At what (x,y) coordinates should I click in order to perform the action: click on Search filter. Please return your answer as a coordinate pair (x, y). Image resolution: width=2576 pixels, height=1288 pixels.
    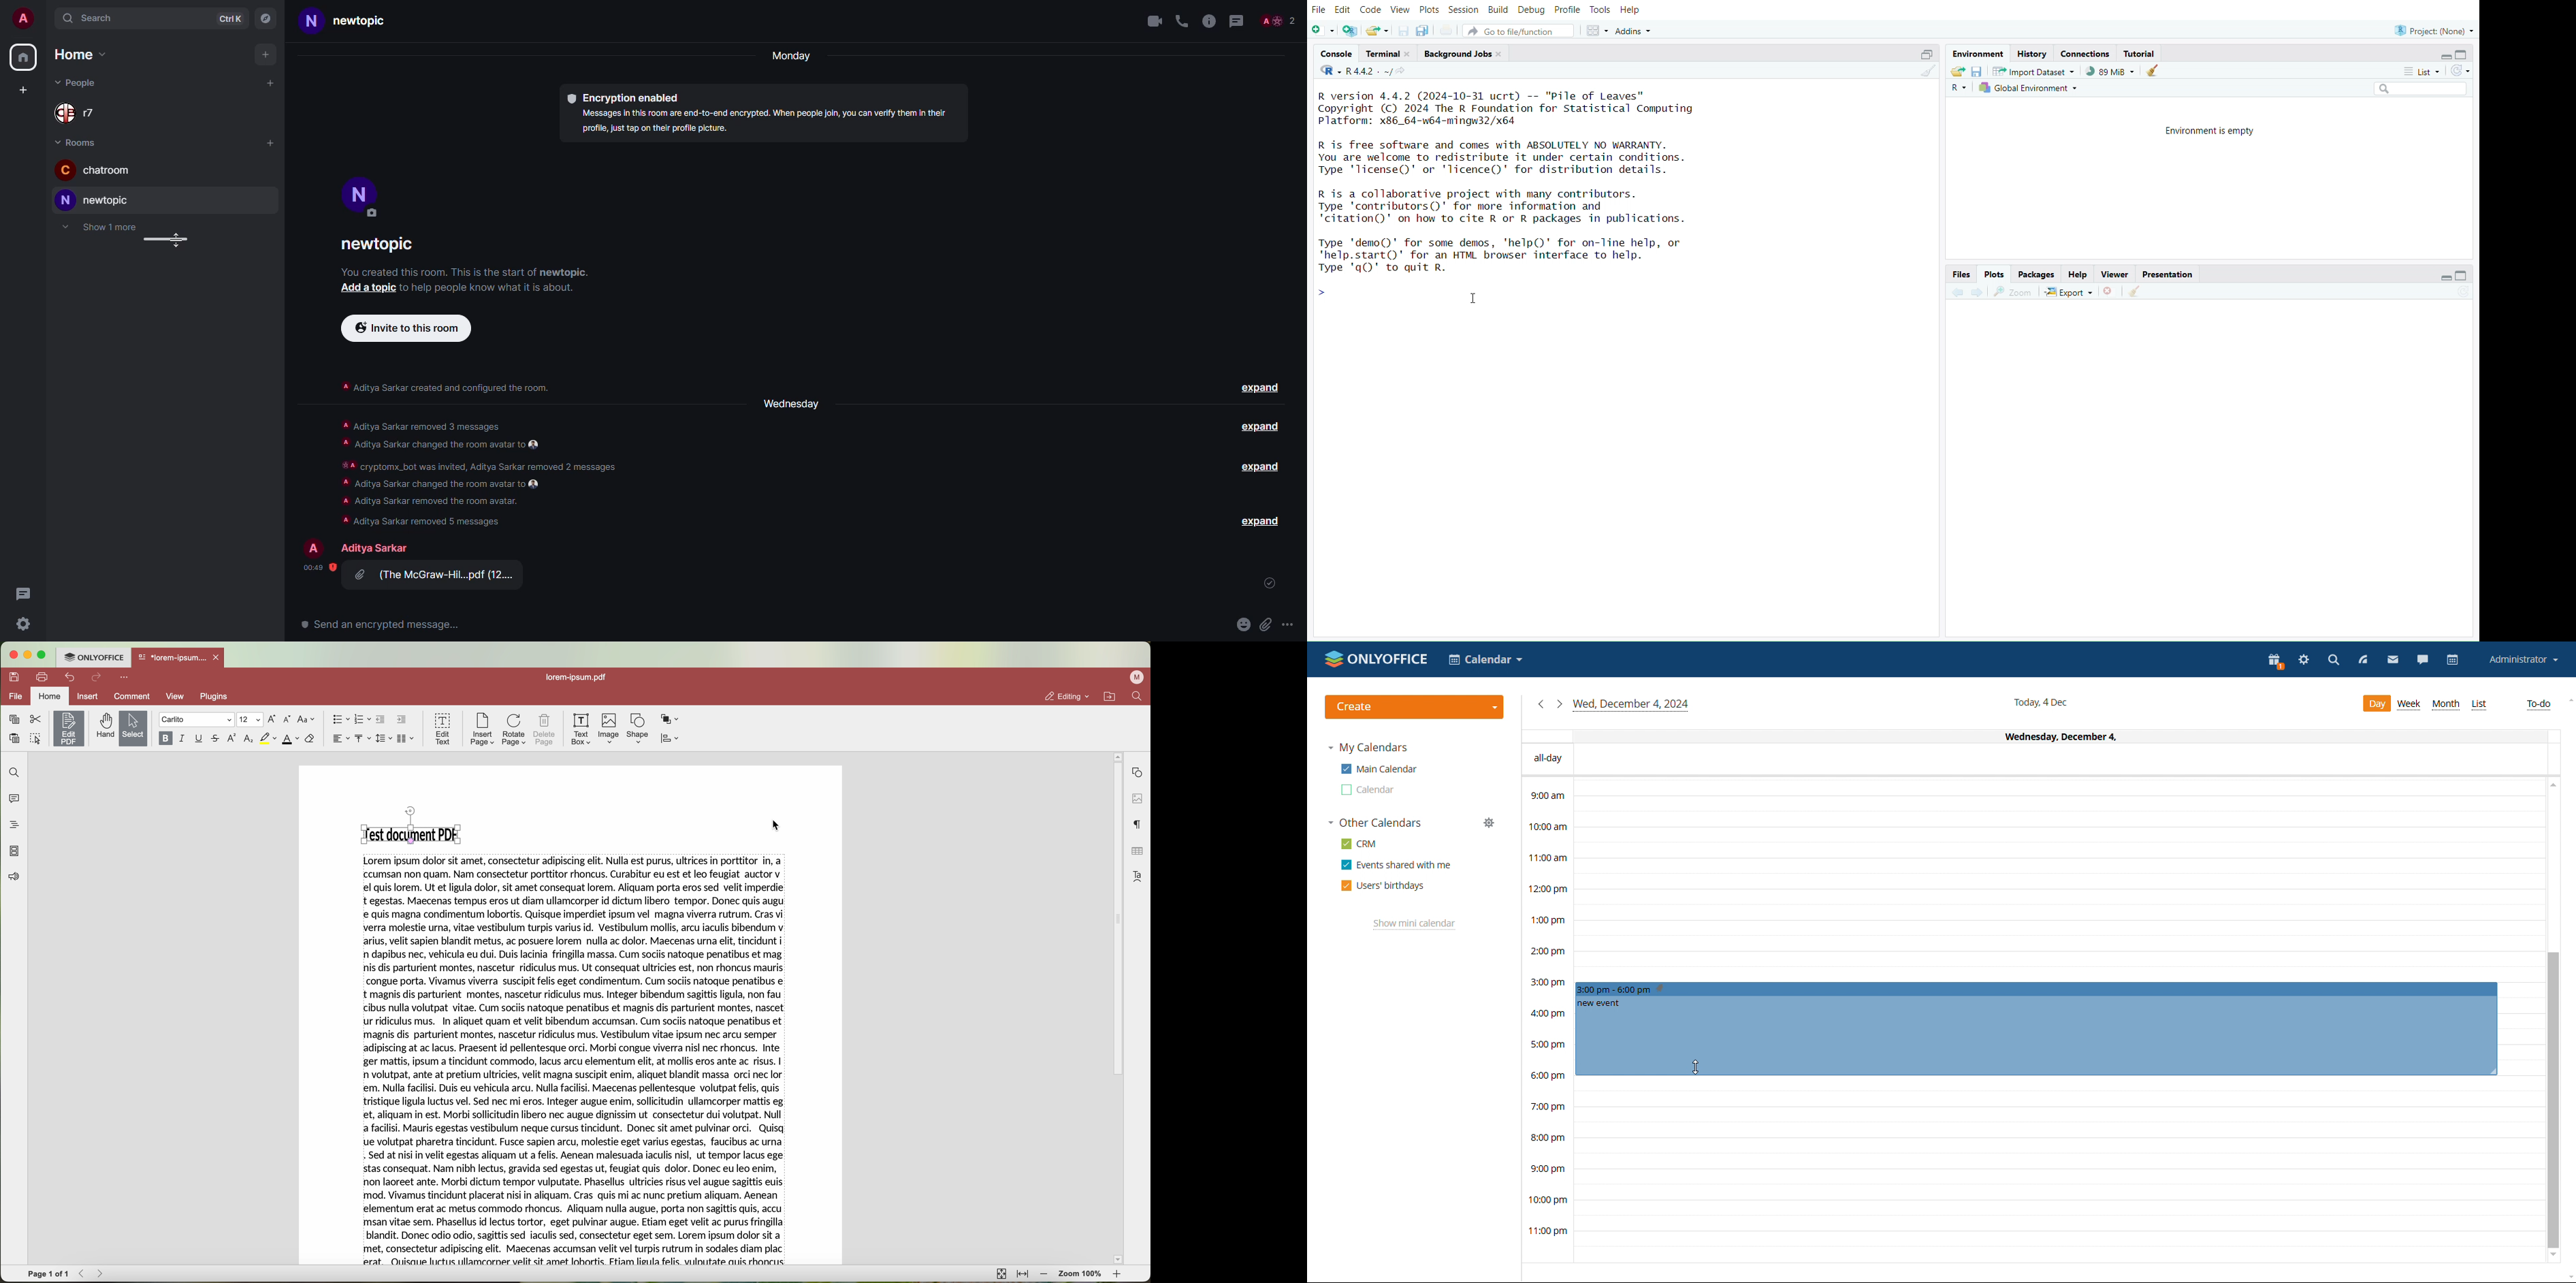
    Looking at the image, I should click on (2422, 89).